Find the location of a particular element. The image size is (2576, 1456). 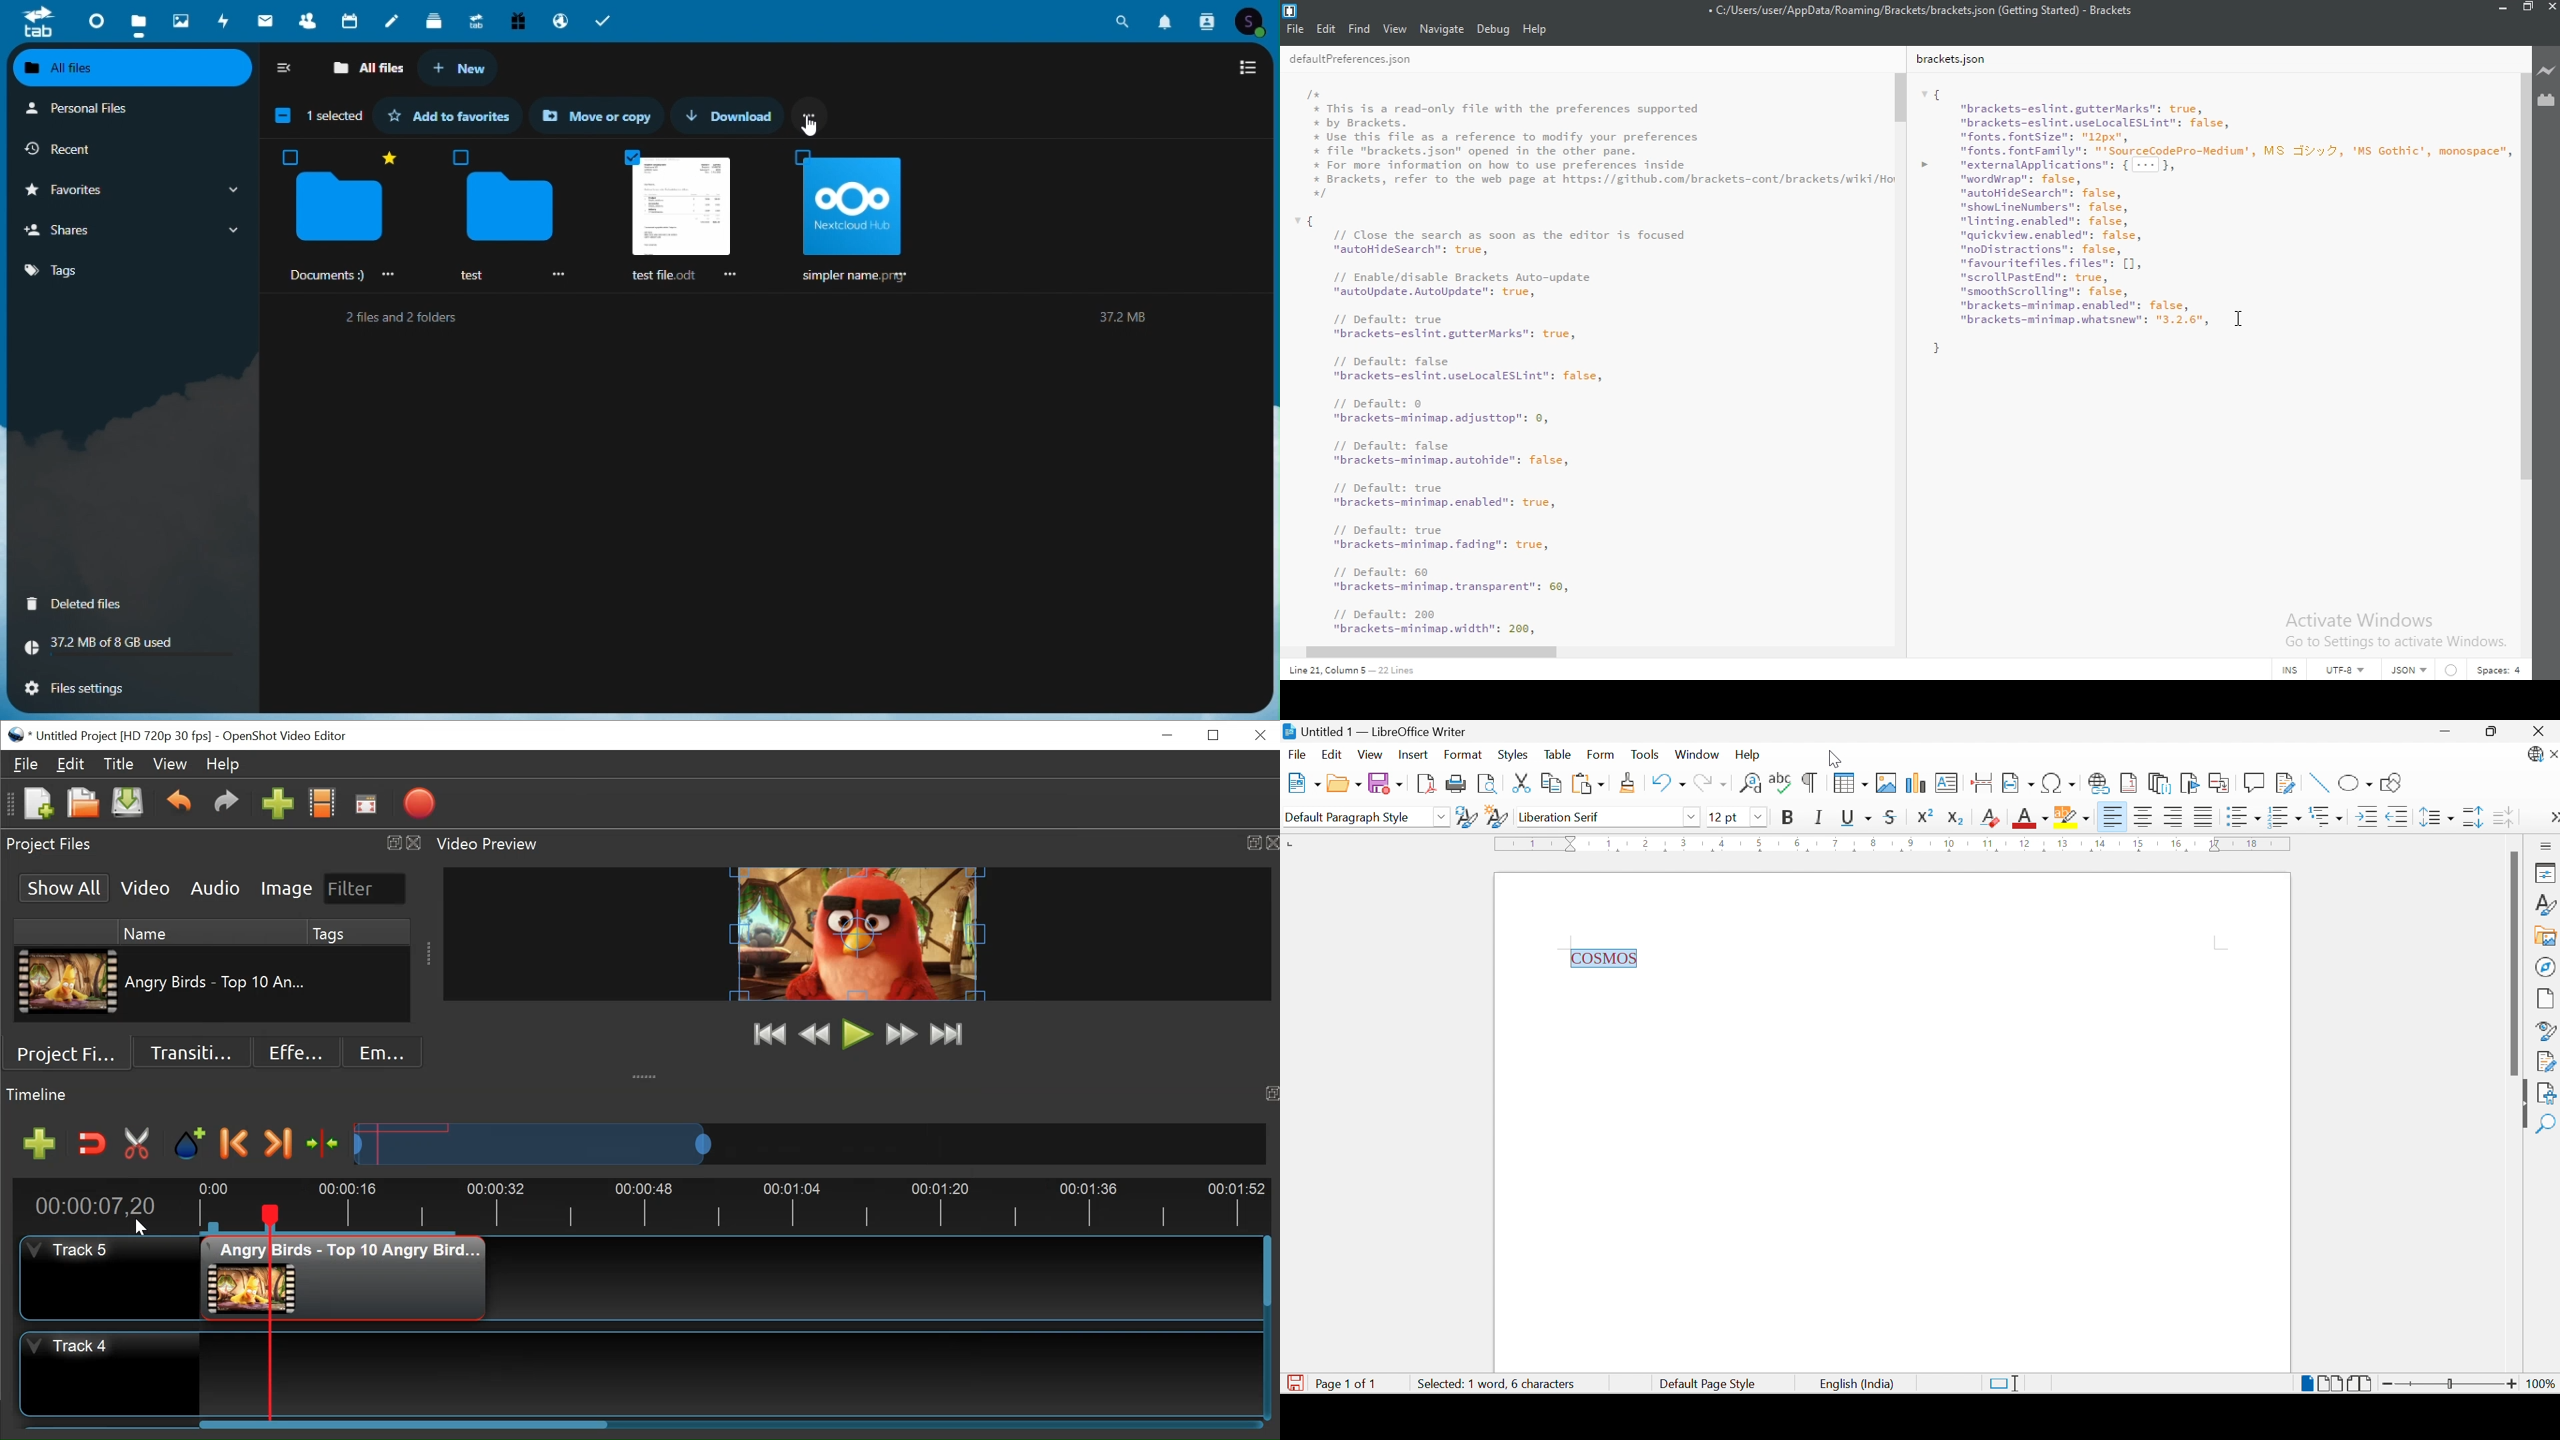

13 is located at coordinates (2062, 844).